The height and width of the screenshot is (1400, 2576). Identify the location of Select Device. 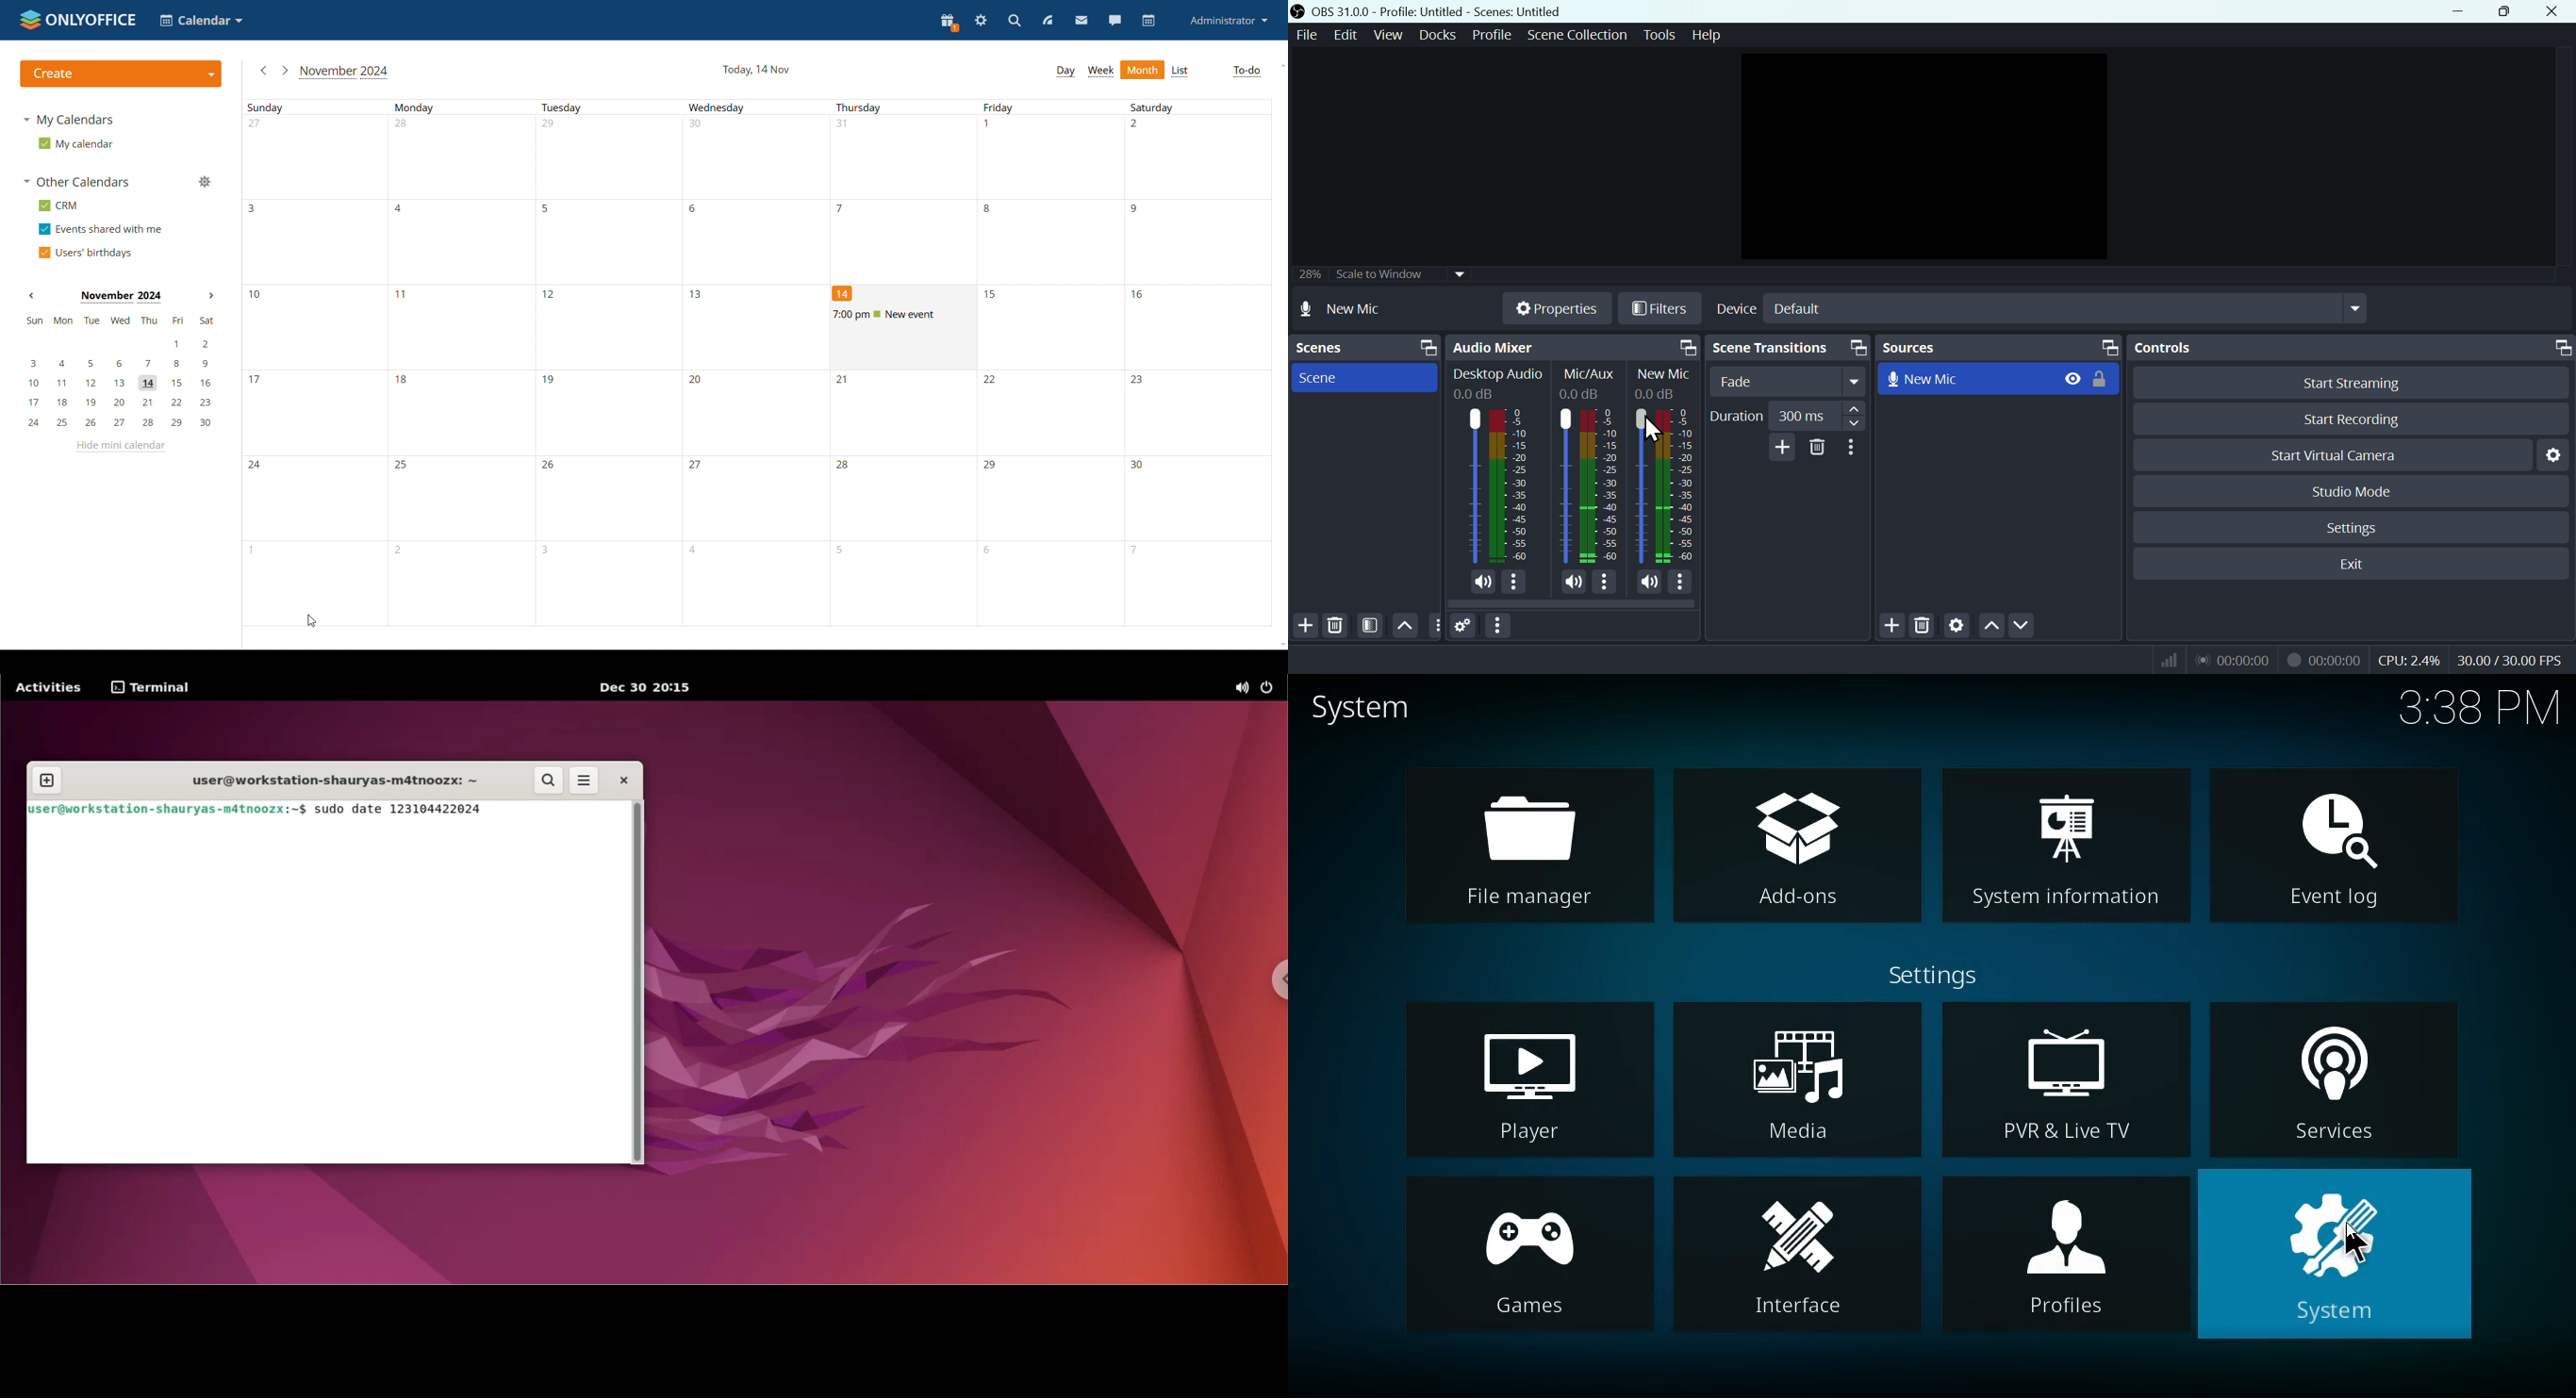
(2039, 309).